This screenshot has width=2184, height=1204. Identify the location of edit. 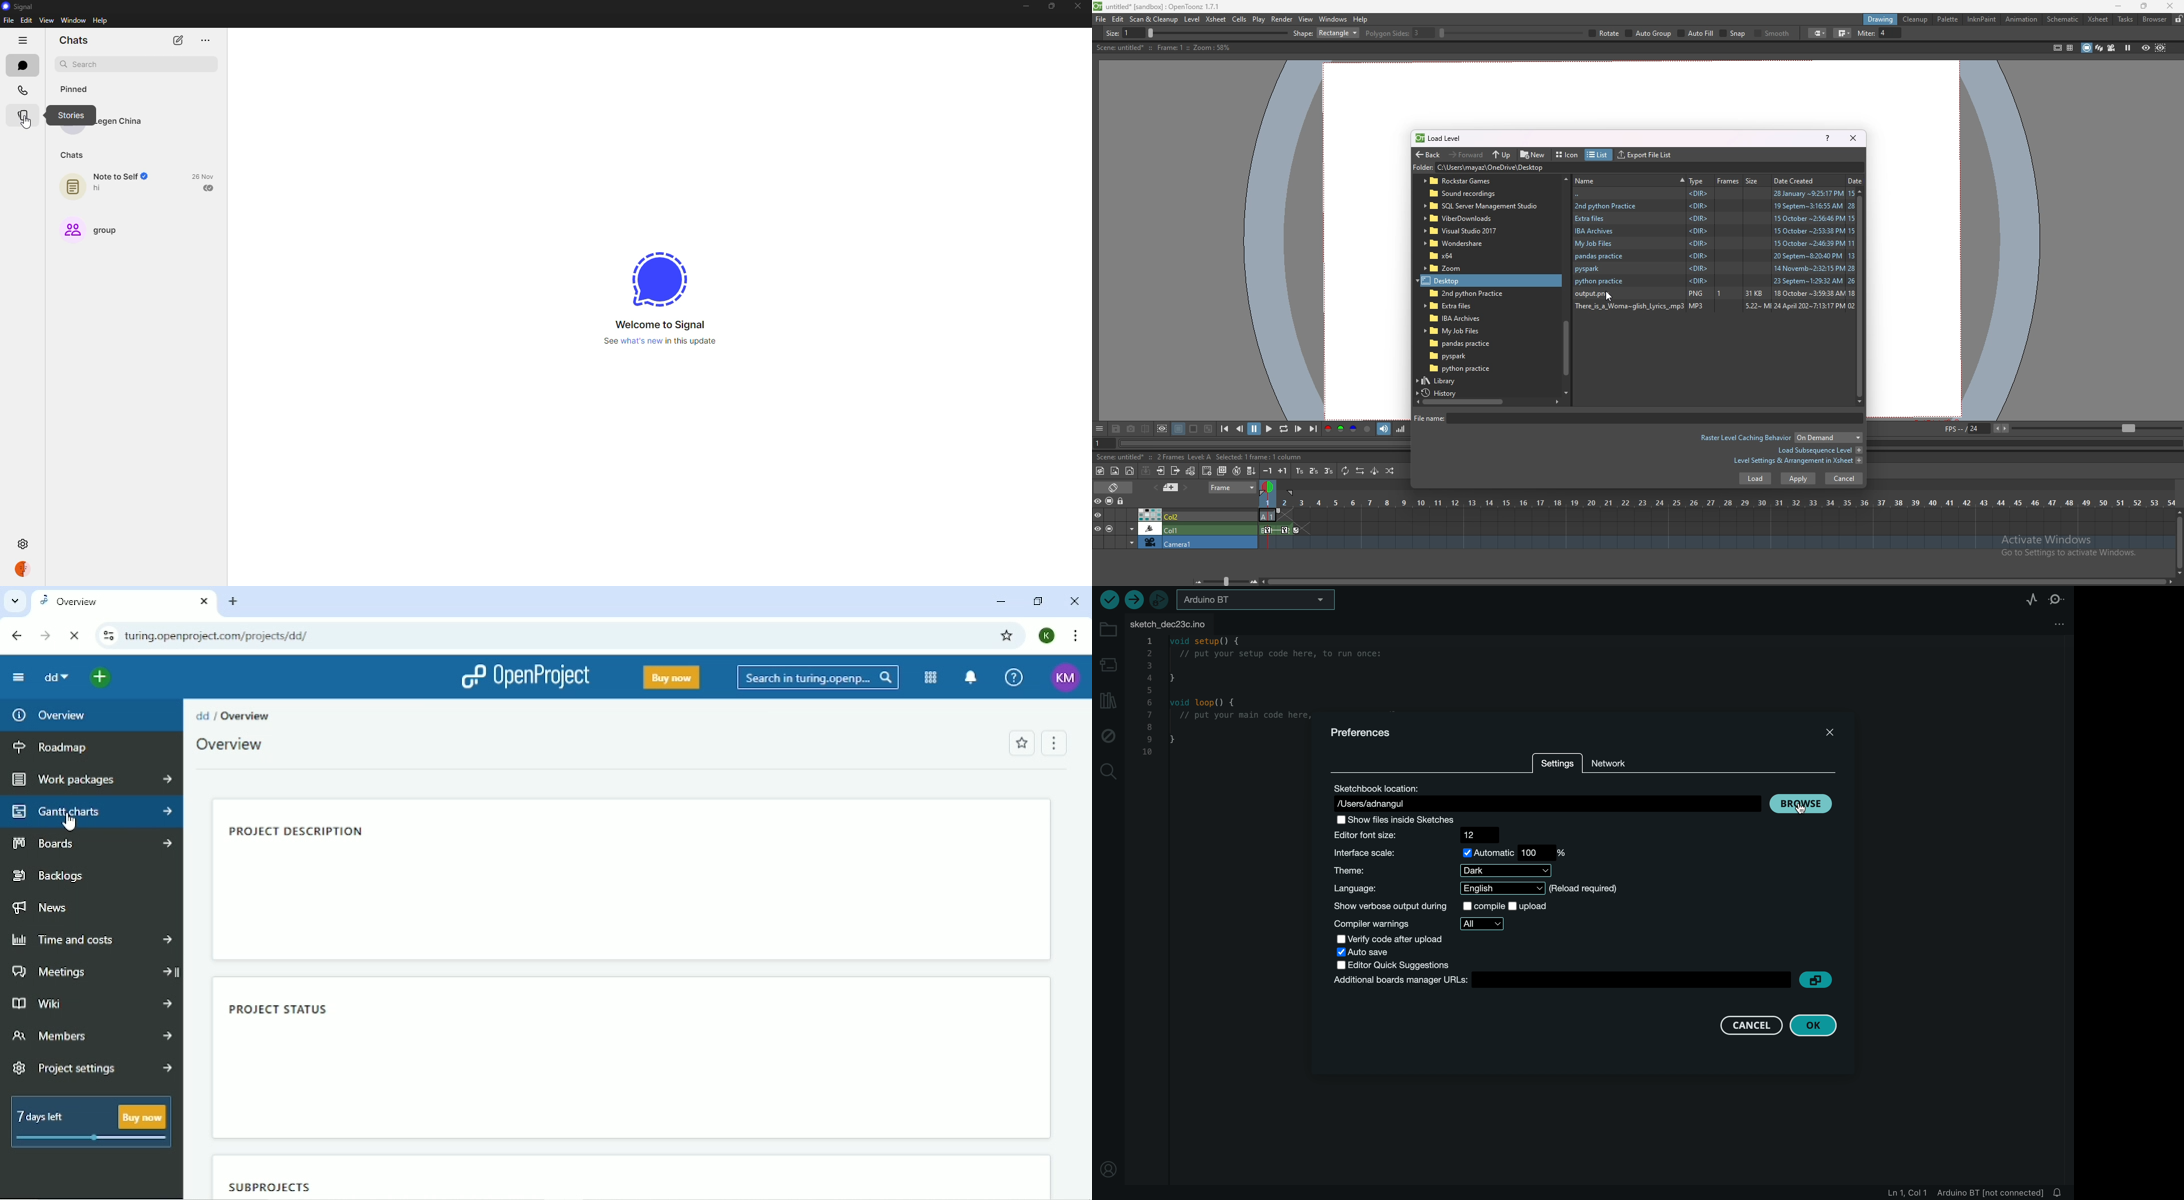
(1118, 19).